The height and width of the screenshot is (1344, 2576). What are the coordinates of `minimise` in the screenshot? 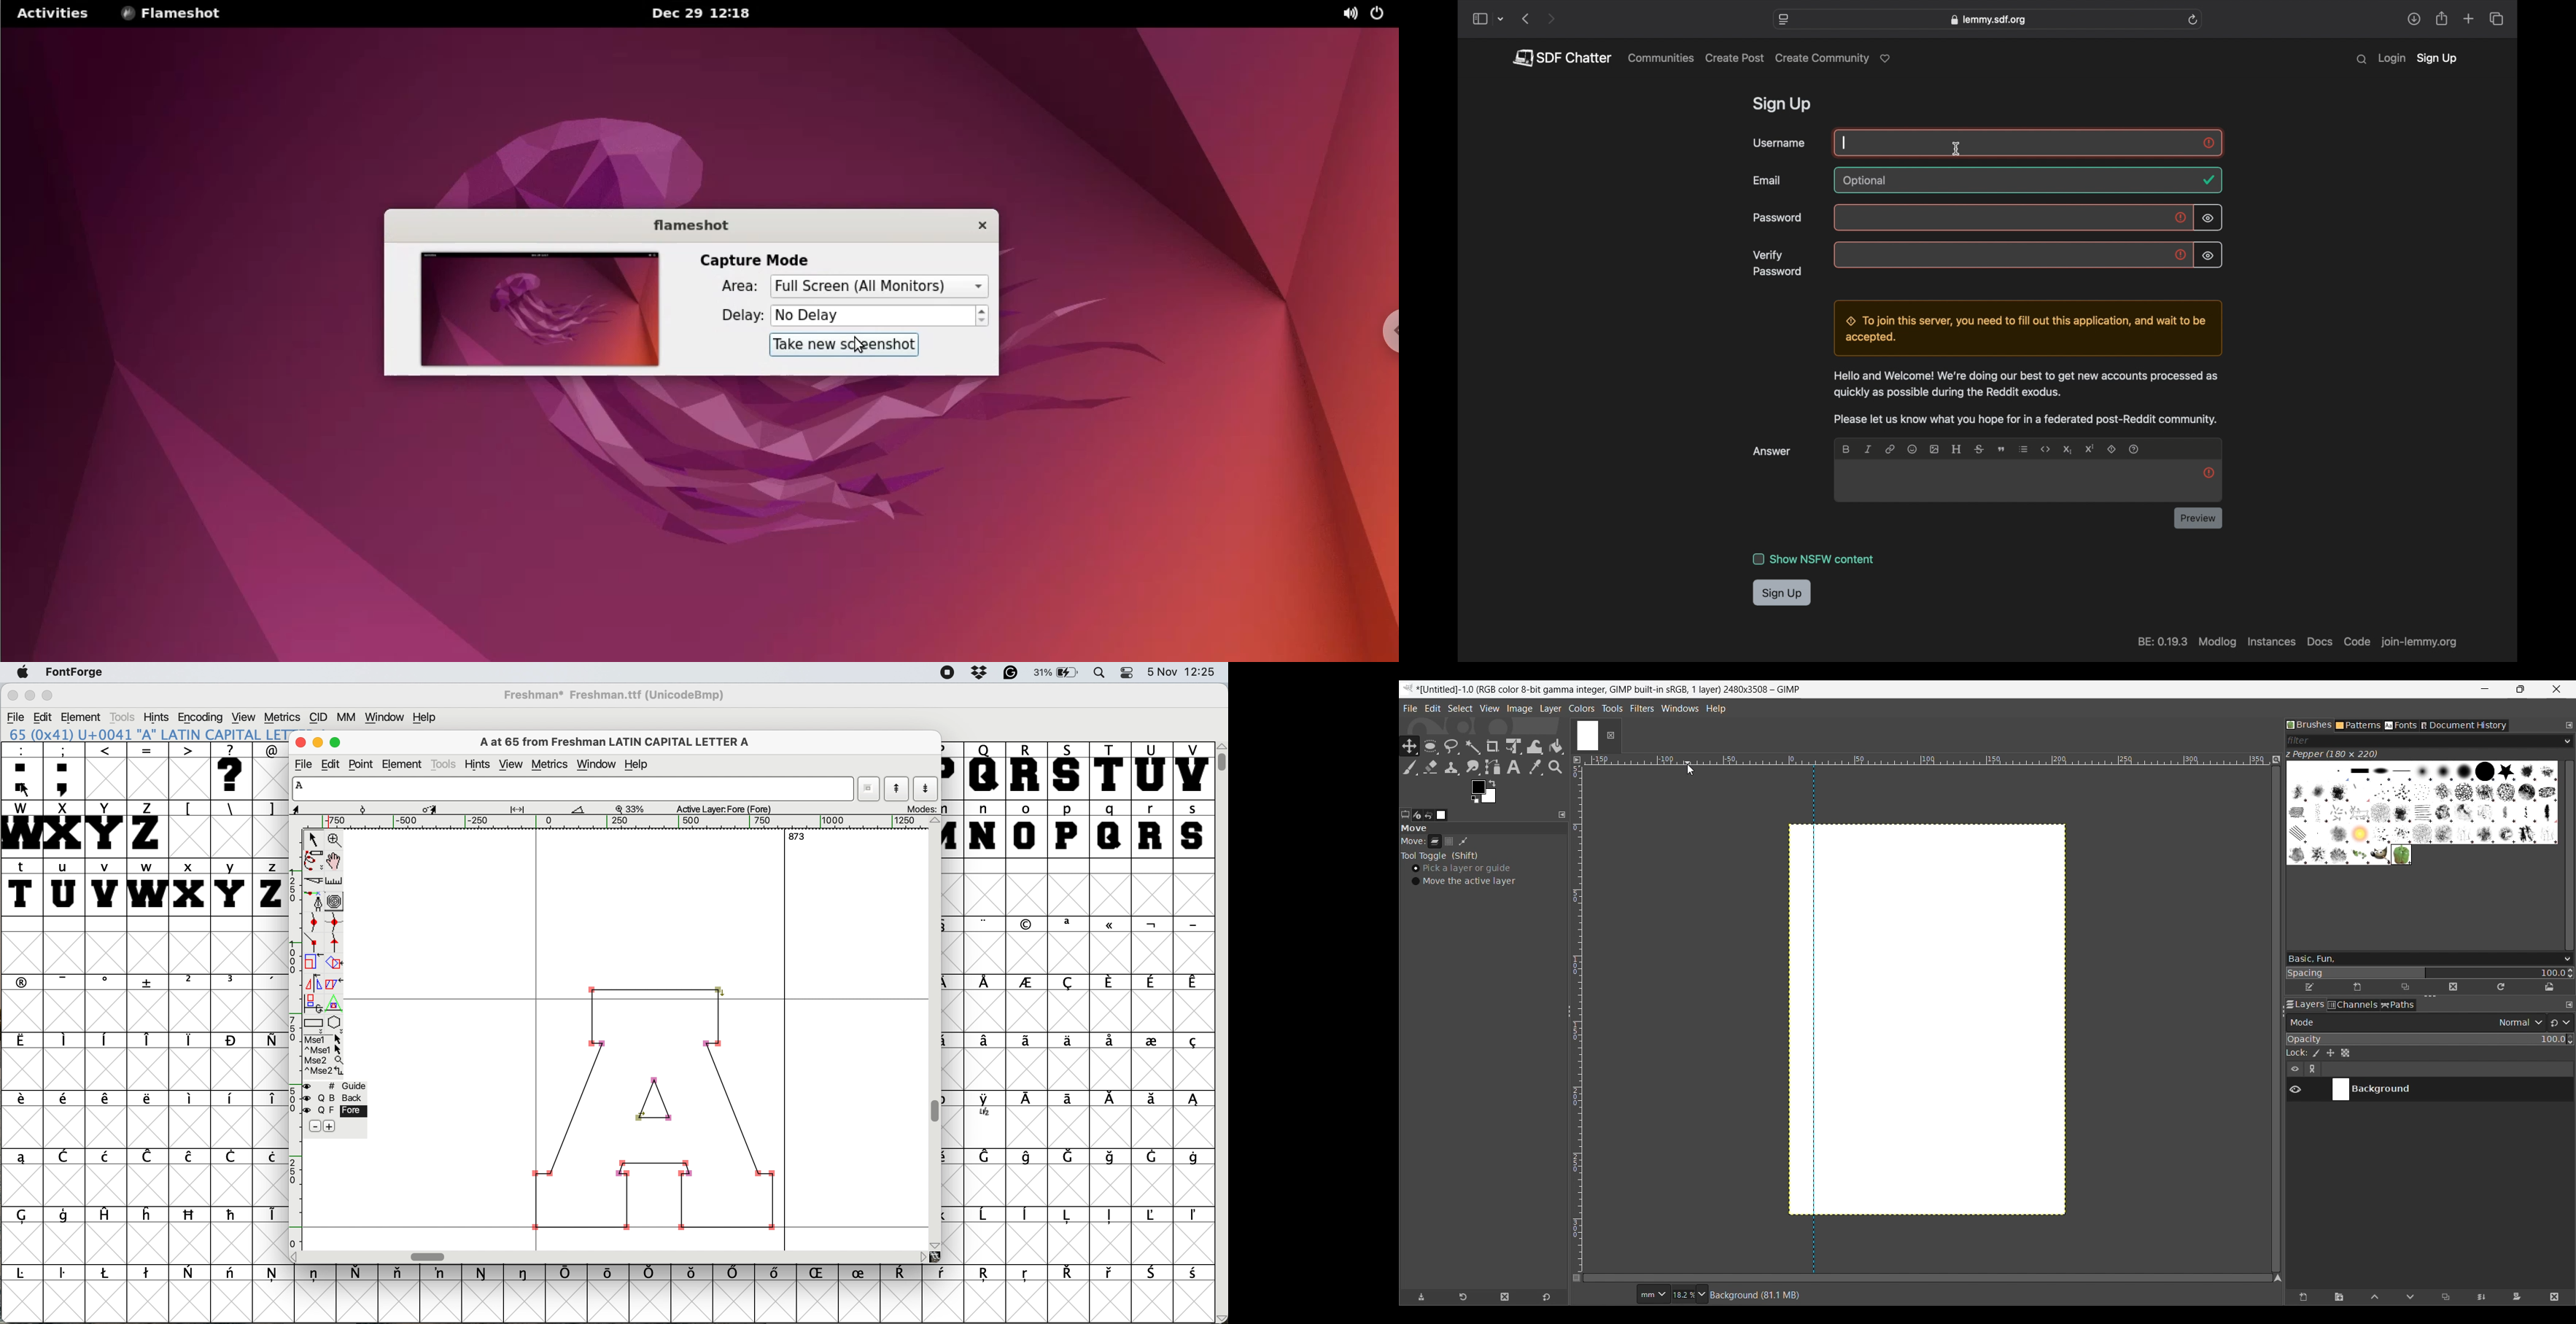 It's located at (29, 696).